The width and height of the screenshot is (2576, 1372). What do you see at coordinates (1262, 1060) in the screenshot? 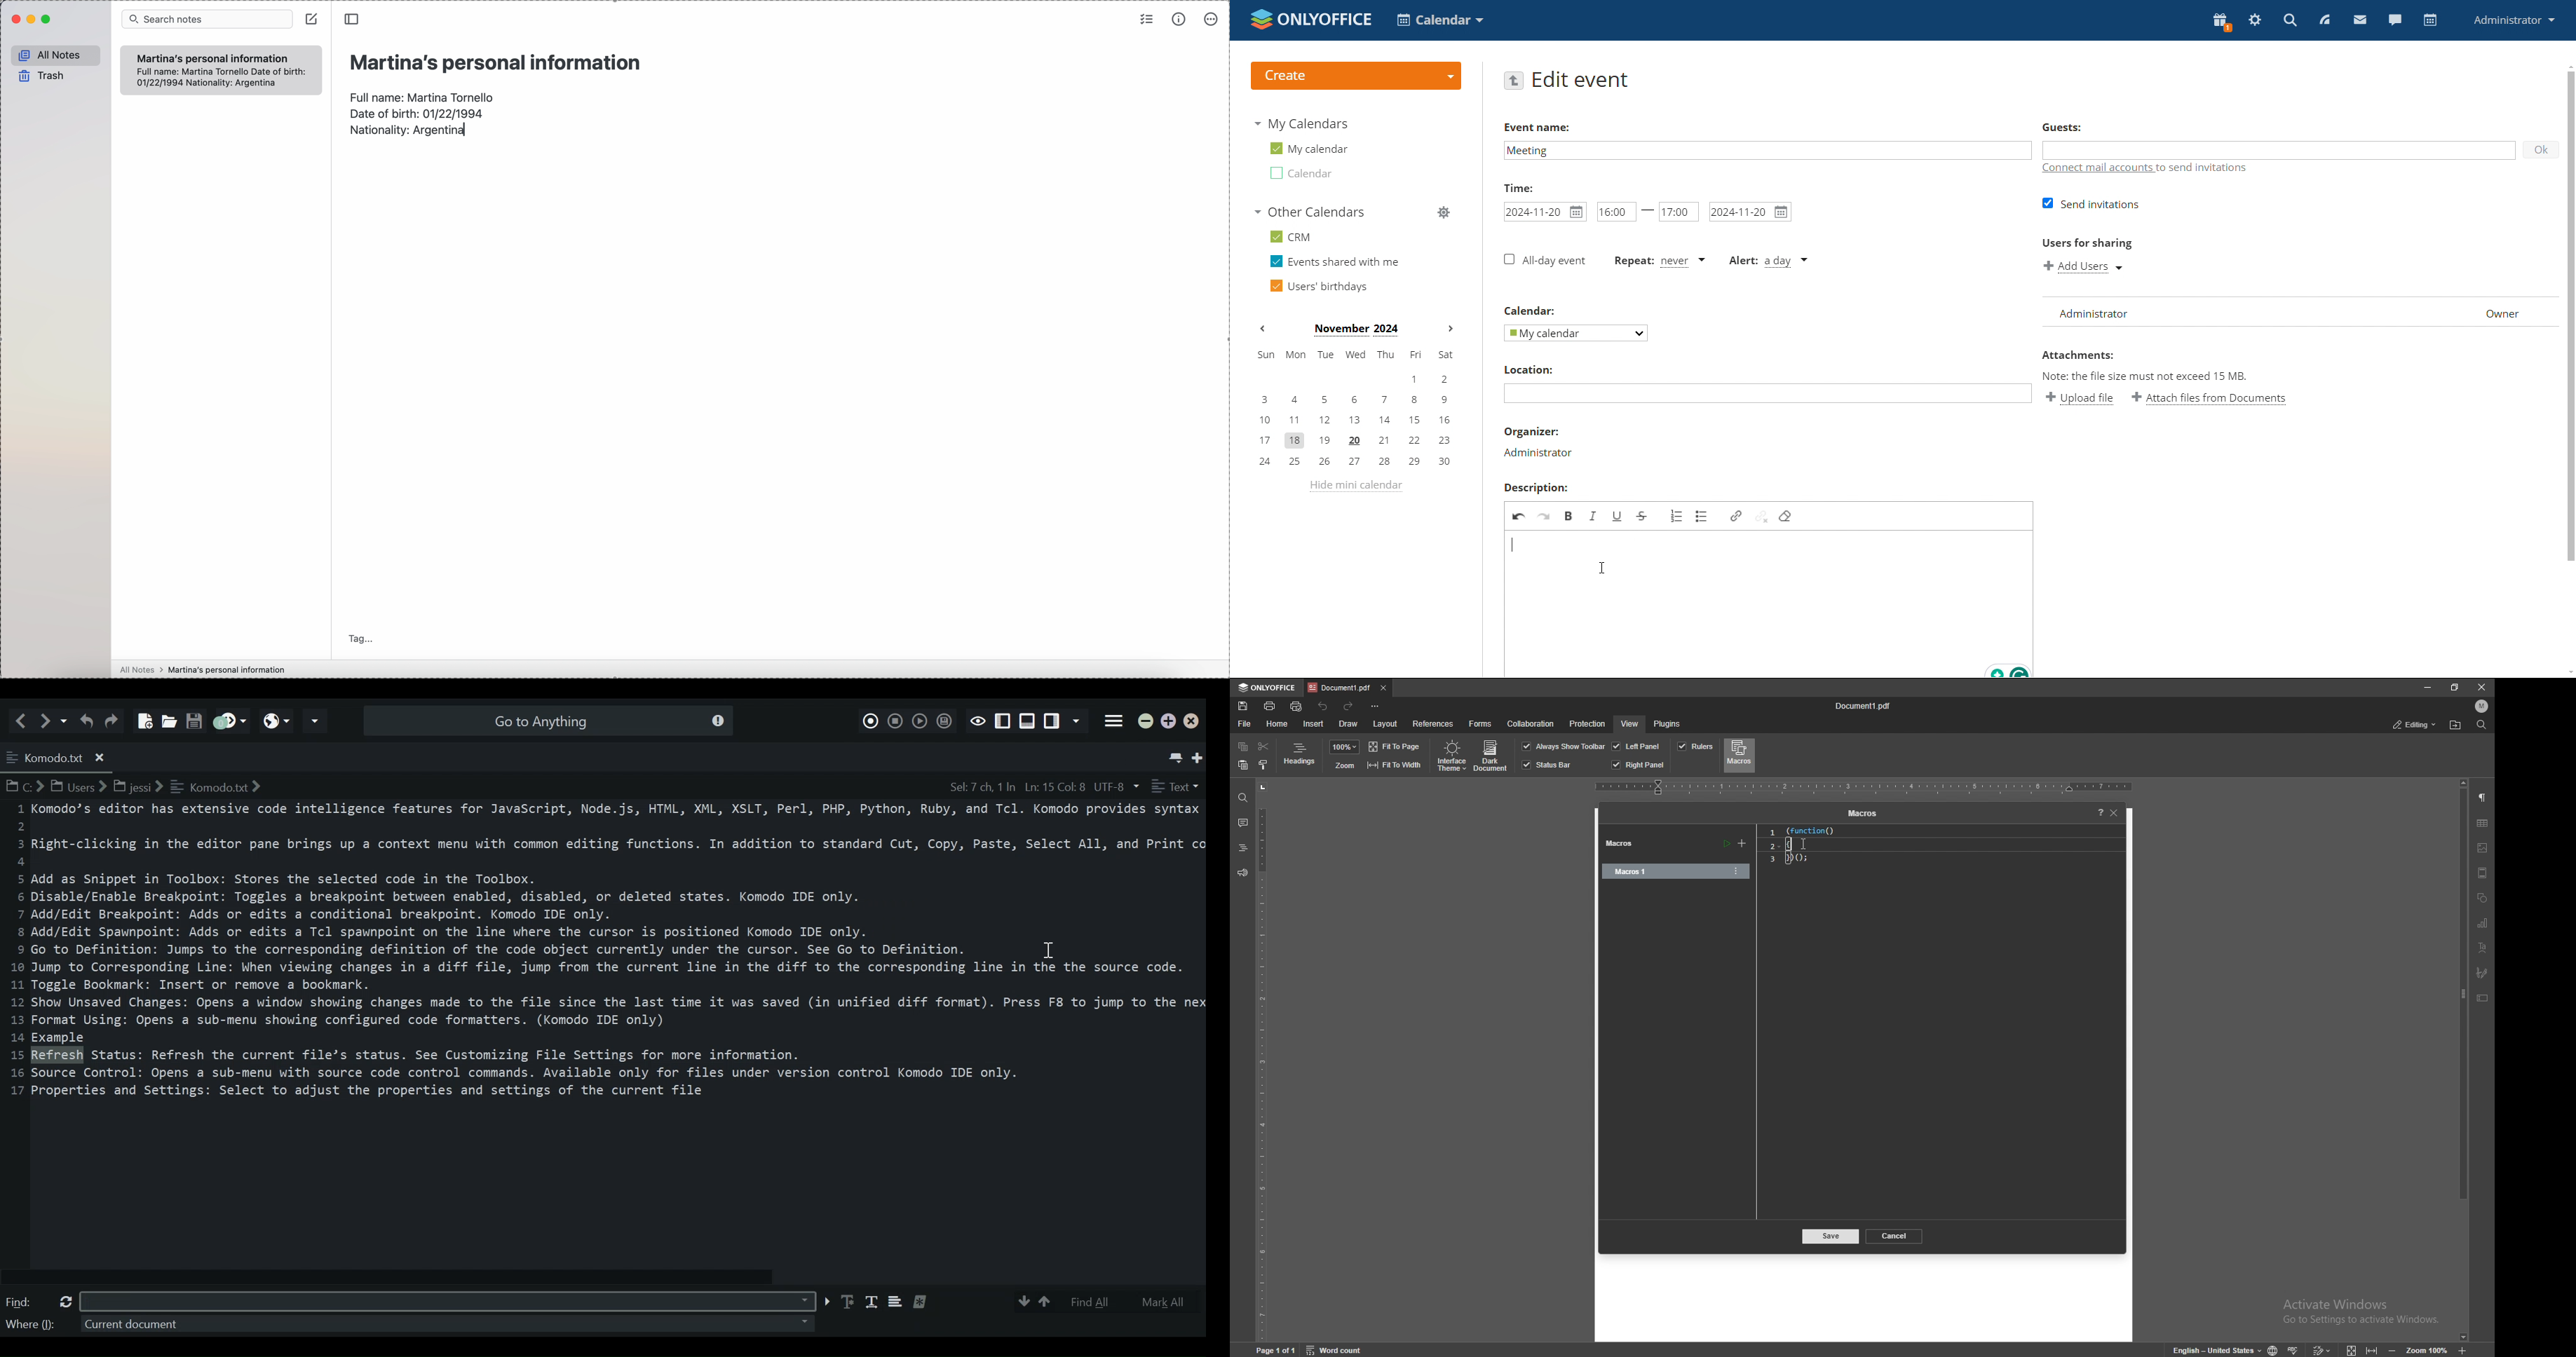
I see `vertical scale` at bounding box center [1262, 1060].